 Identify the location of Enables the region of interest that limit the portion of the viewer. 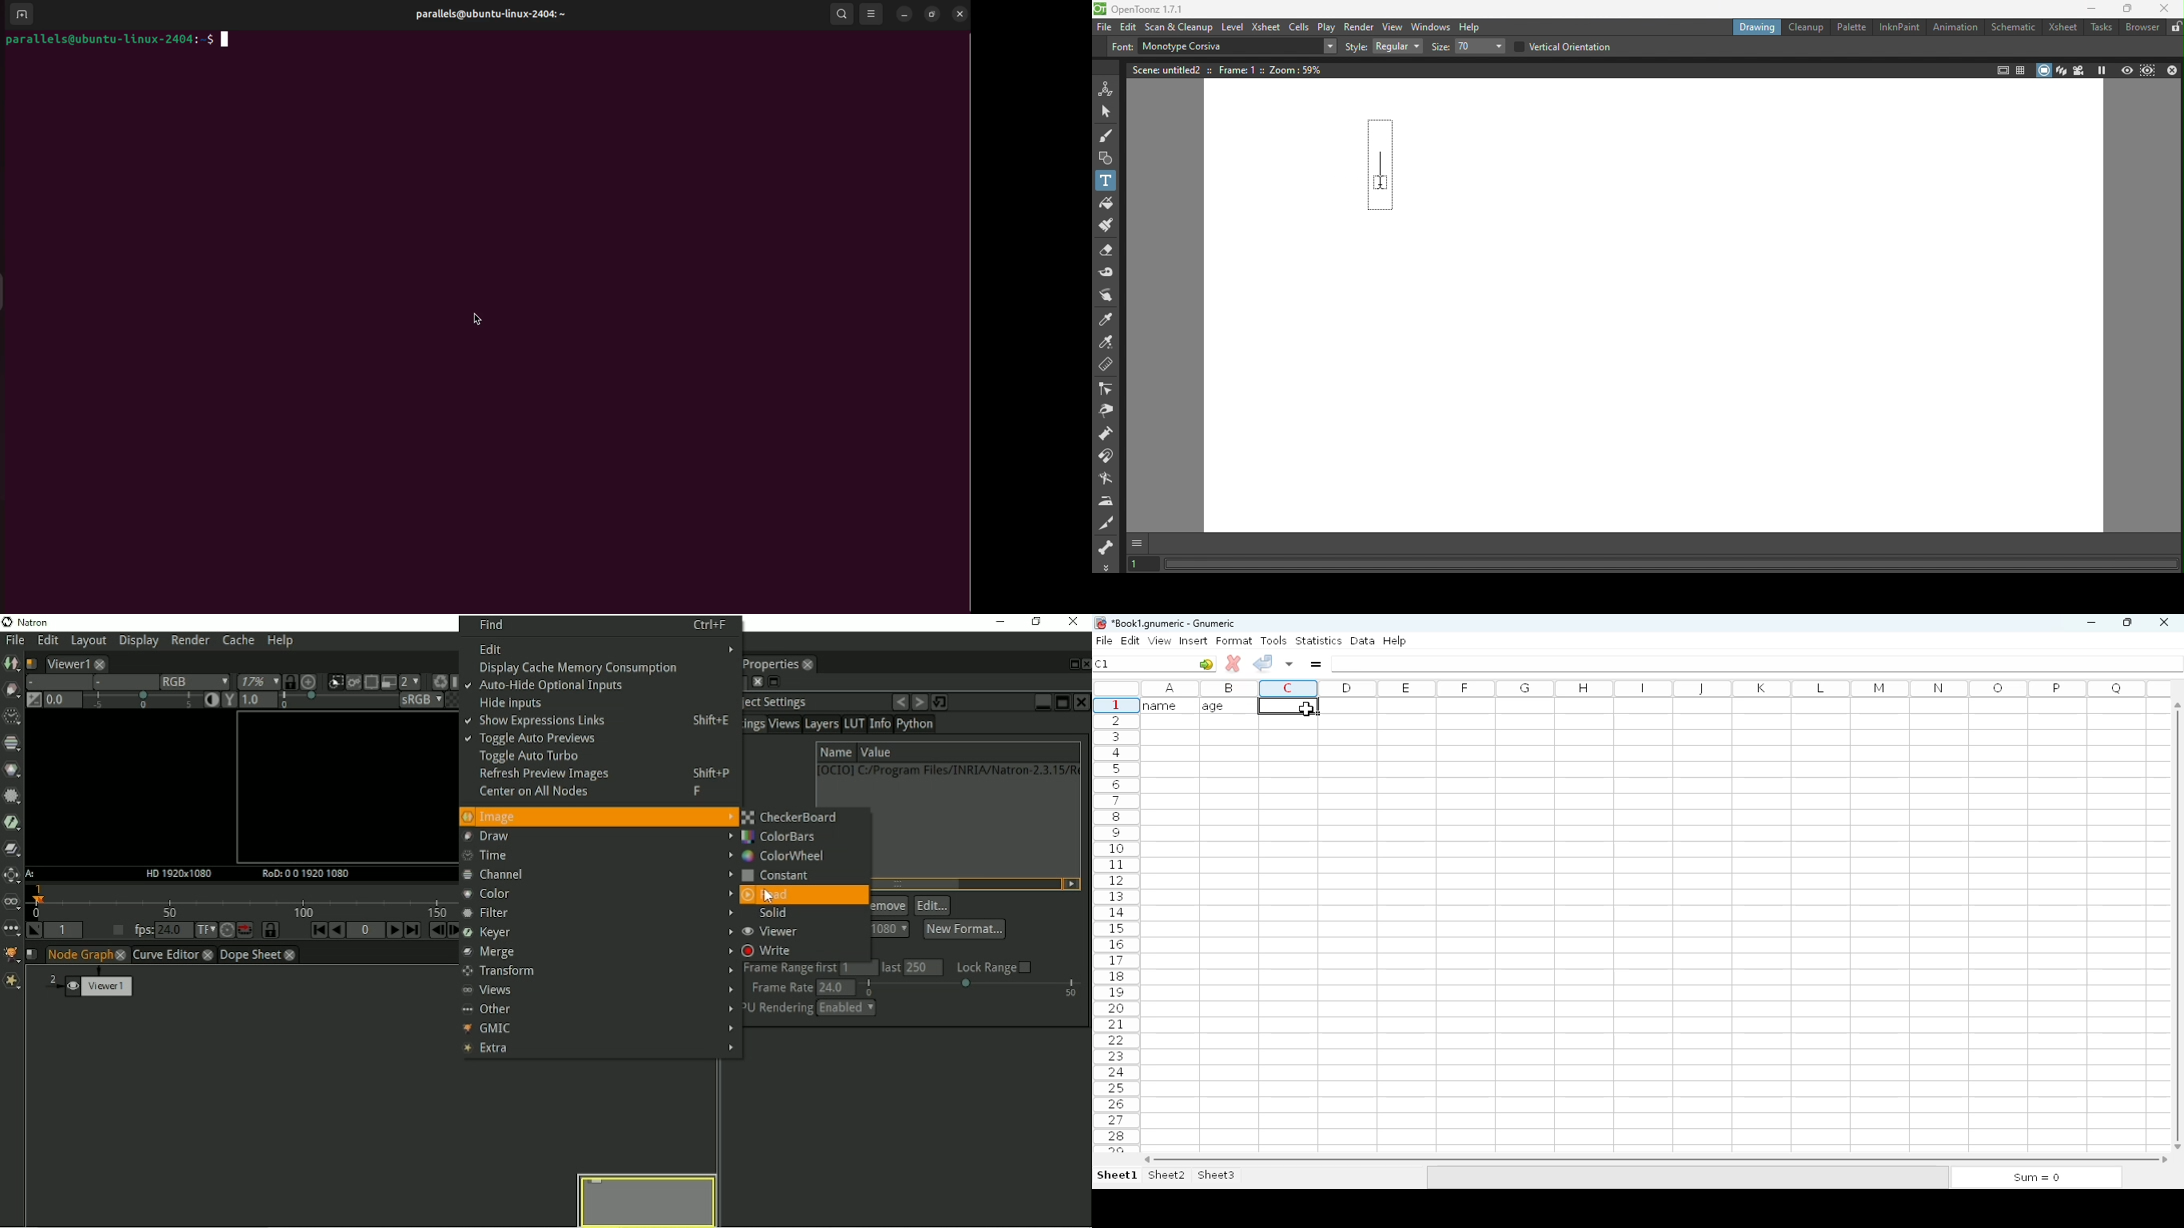
(370, 681).